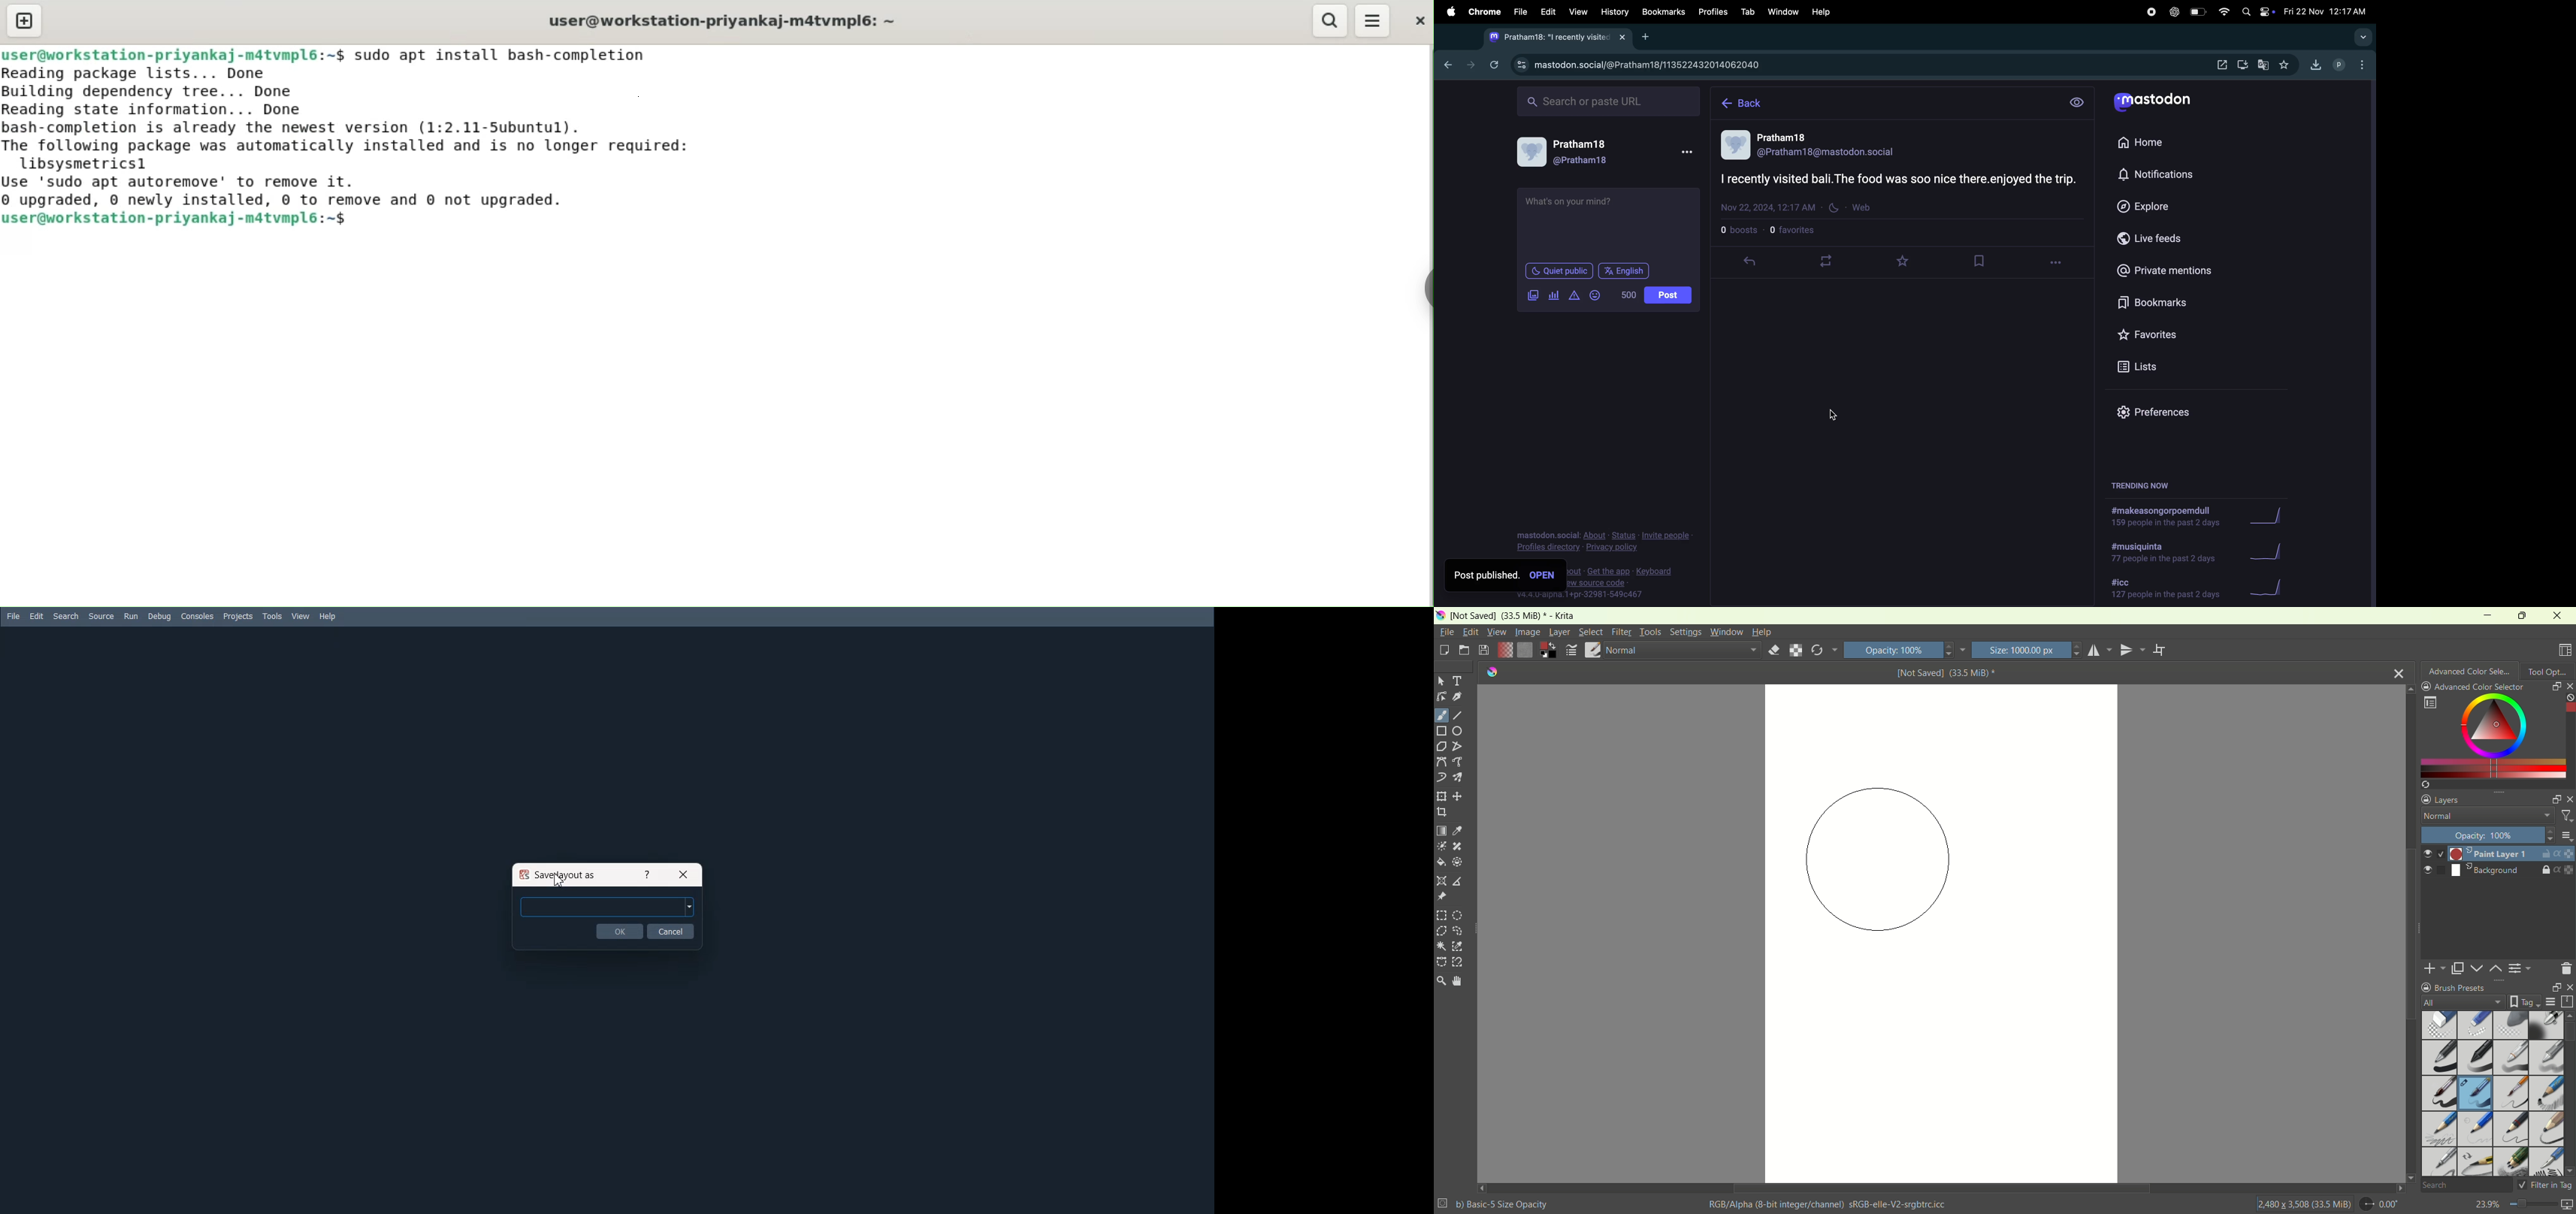  What do you see at coordinates (1440, 616) in the screenshot?
I see `logo` at bounding box center [1440, 616].